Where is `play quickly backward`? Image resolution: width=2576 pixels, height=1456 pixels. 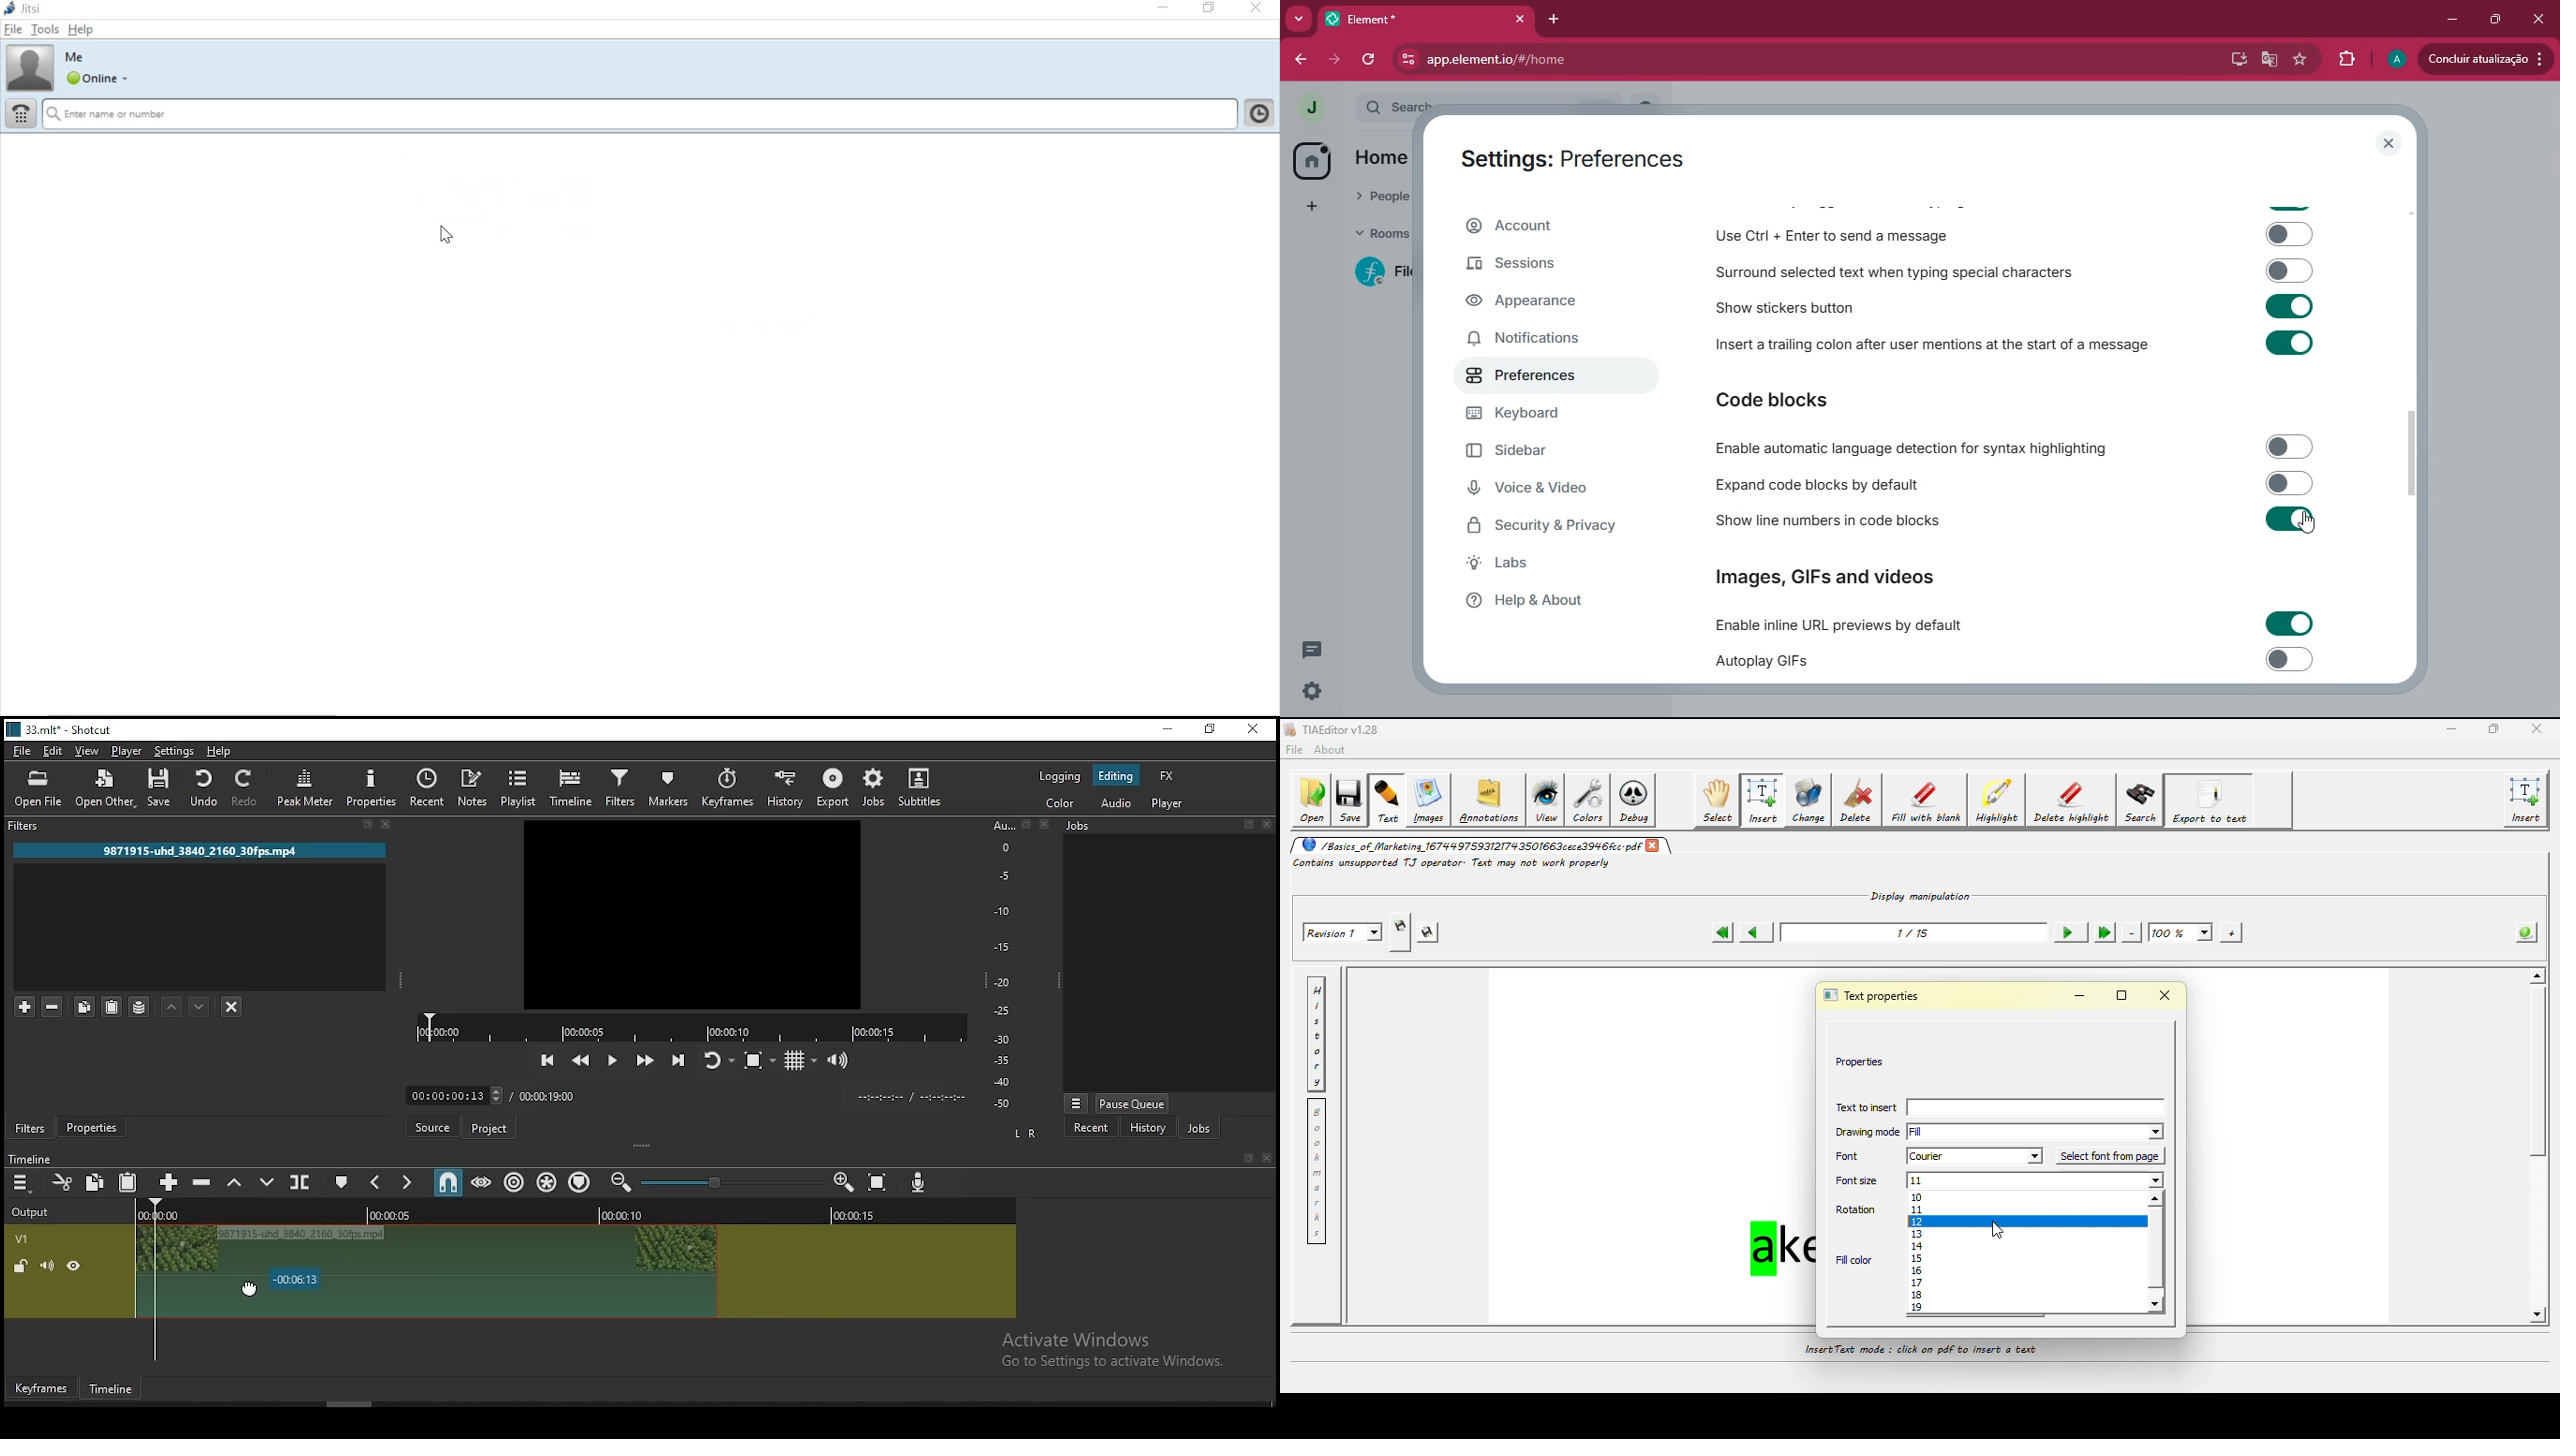 play quickly backward is located at coordinates (583, 1060).